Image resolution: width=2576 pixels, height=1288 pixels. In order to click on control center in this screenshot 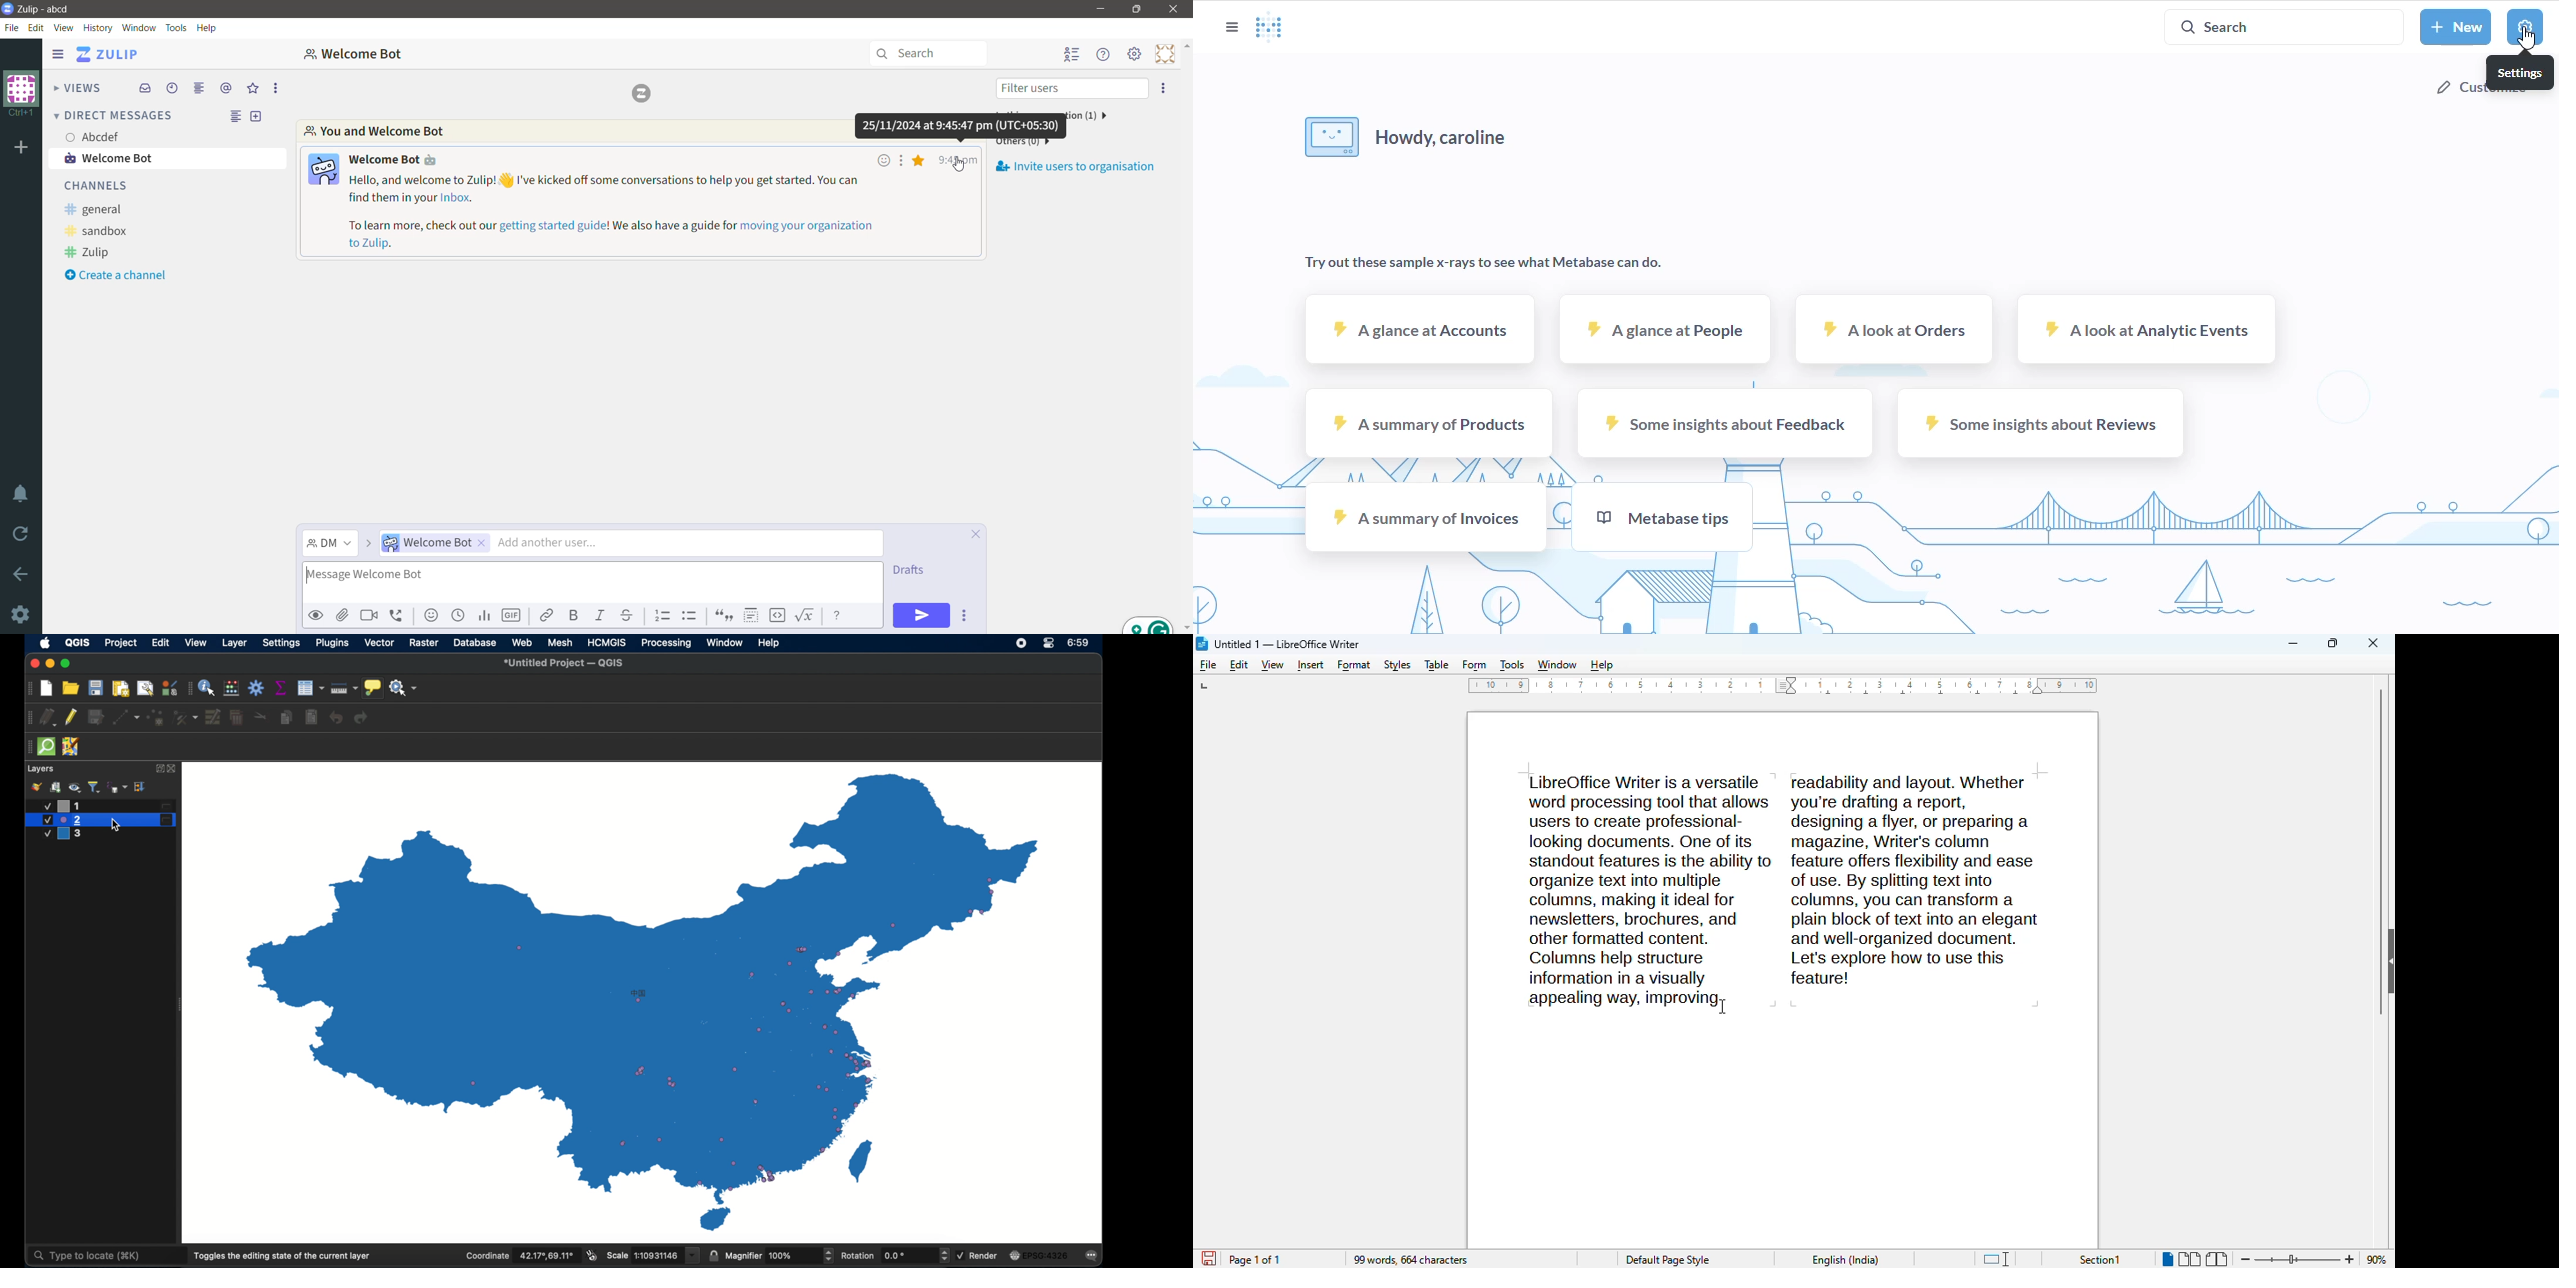, I will do `click(1050, 643)`.